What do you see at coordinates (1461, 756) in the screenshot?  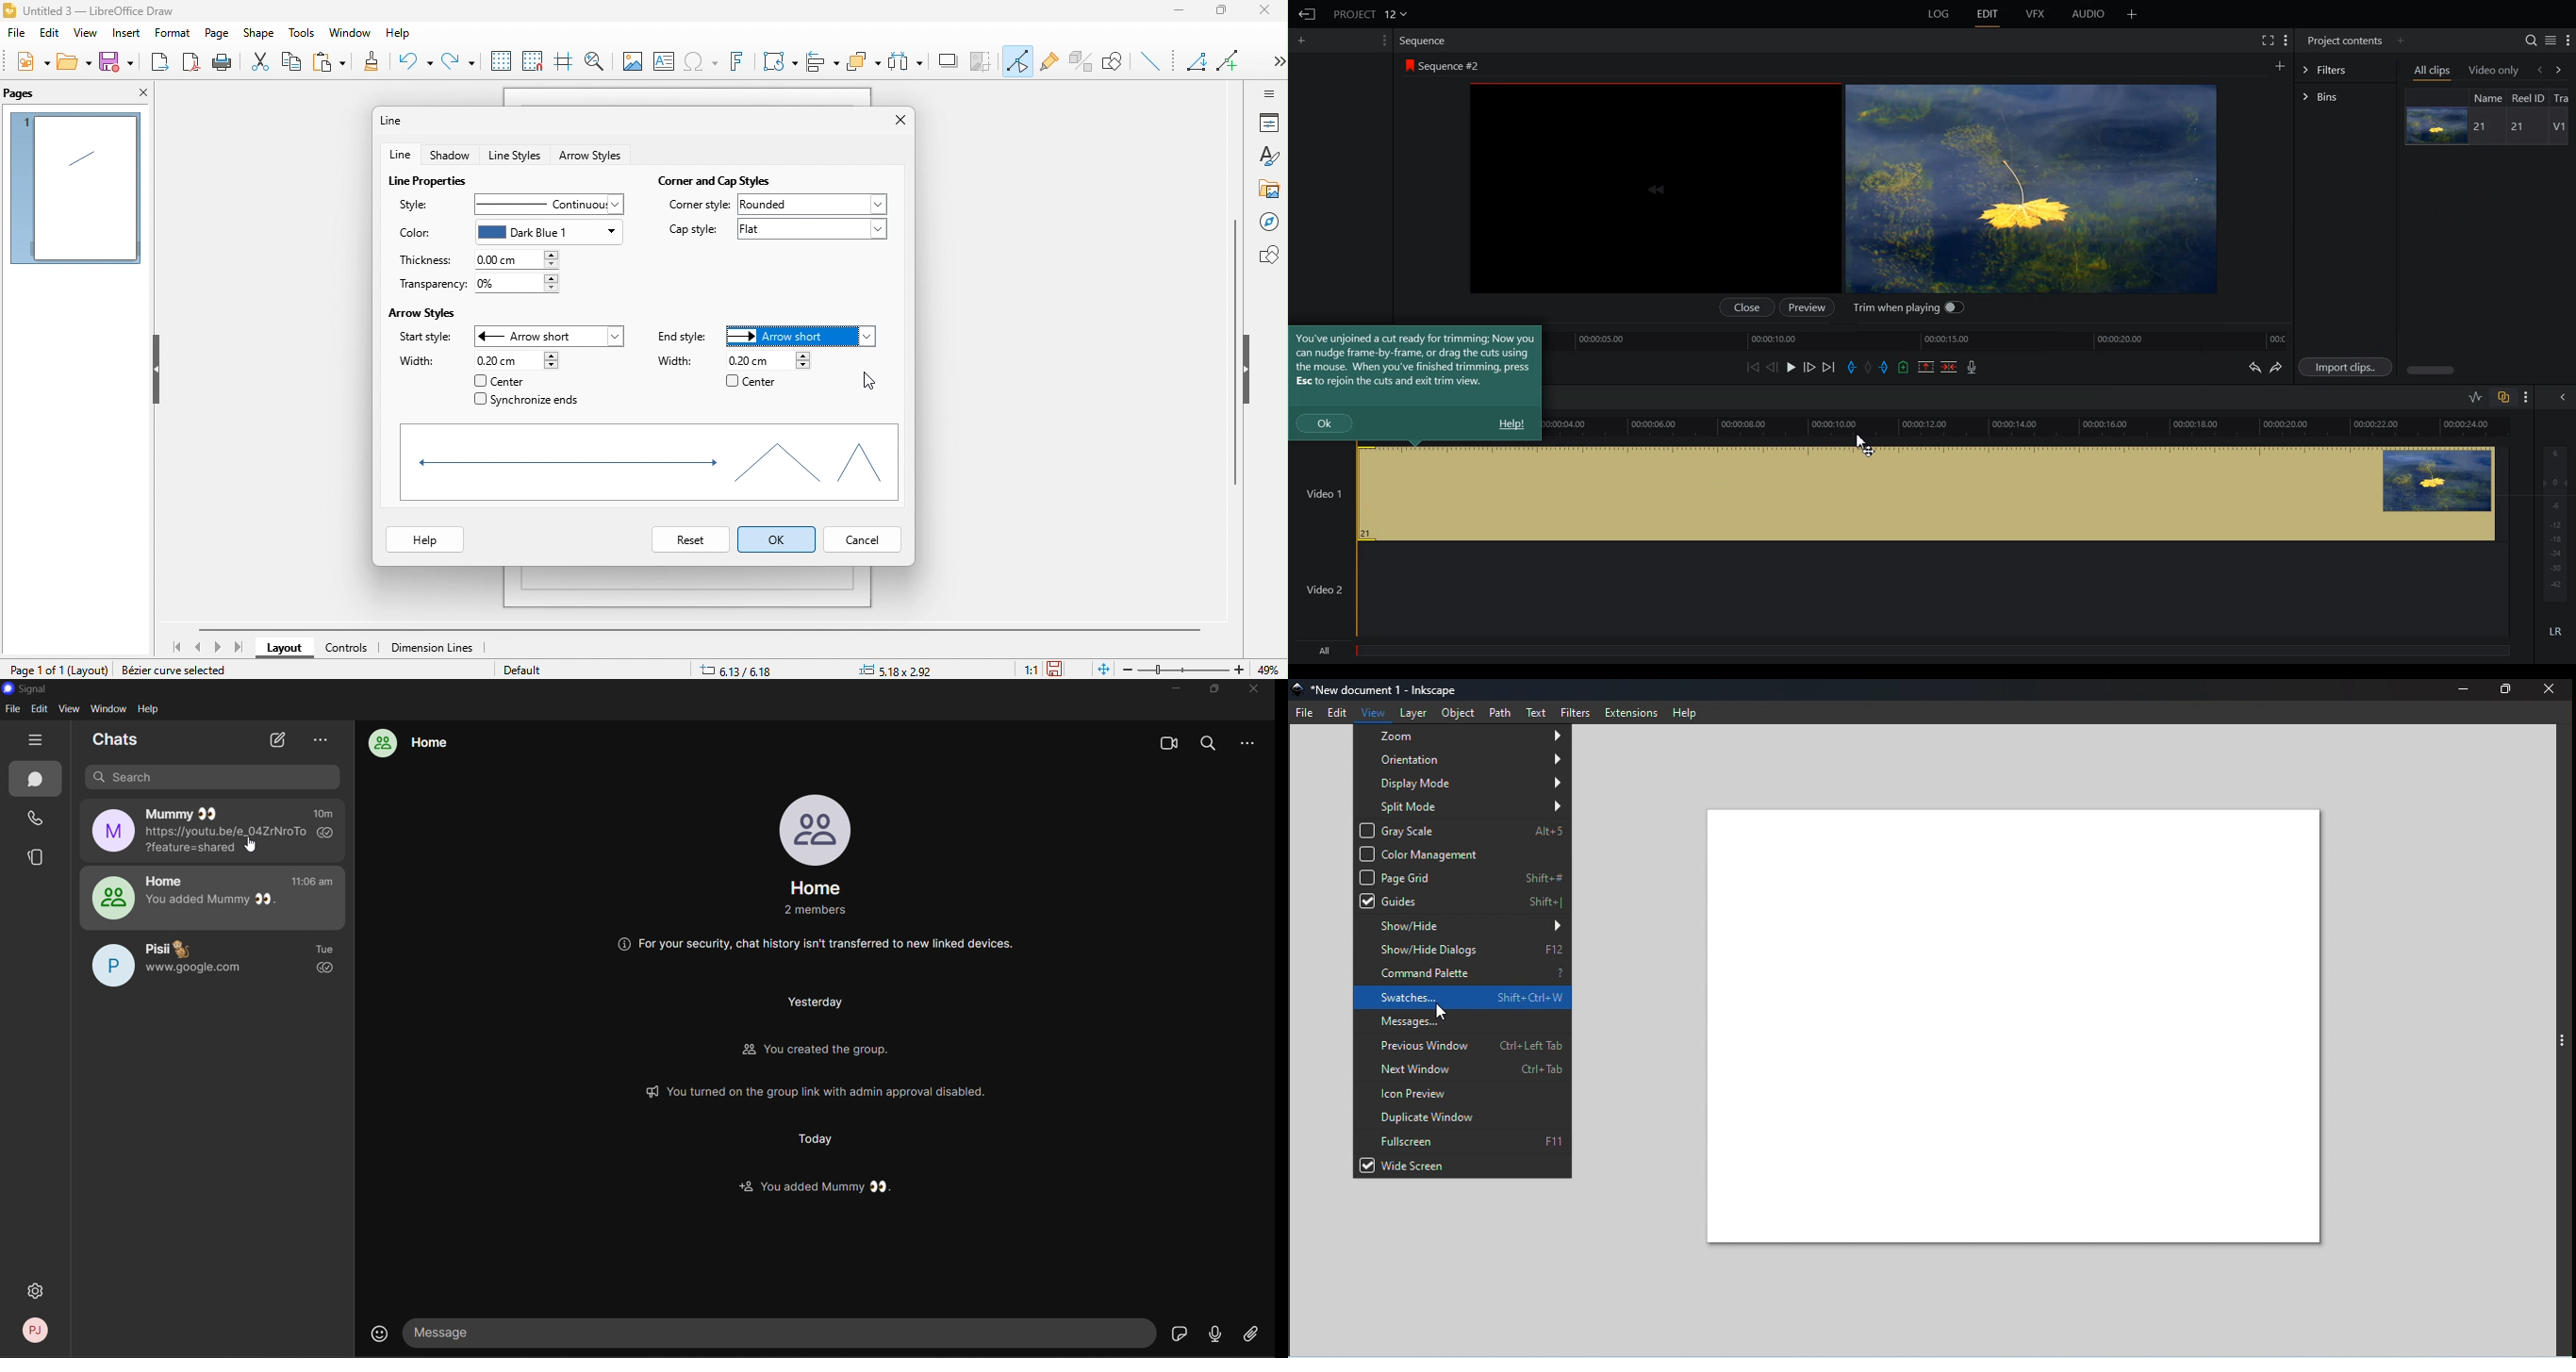 I see `Orientation` at bounding box center [1461, 756].